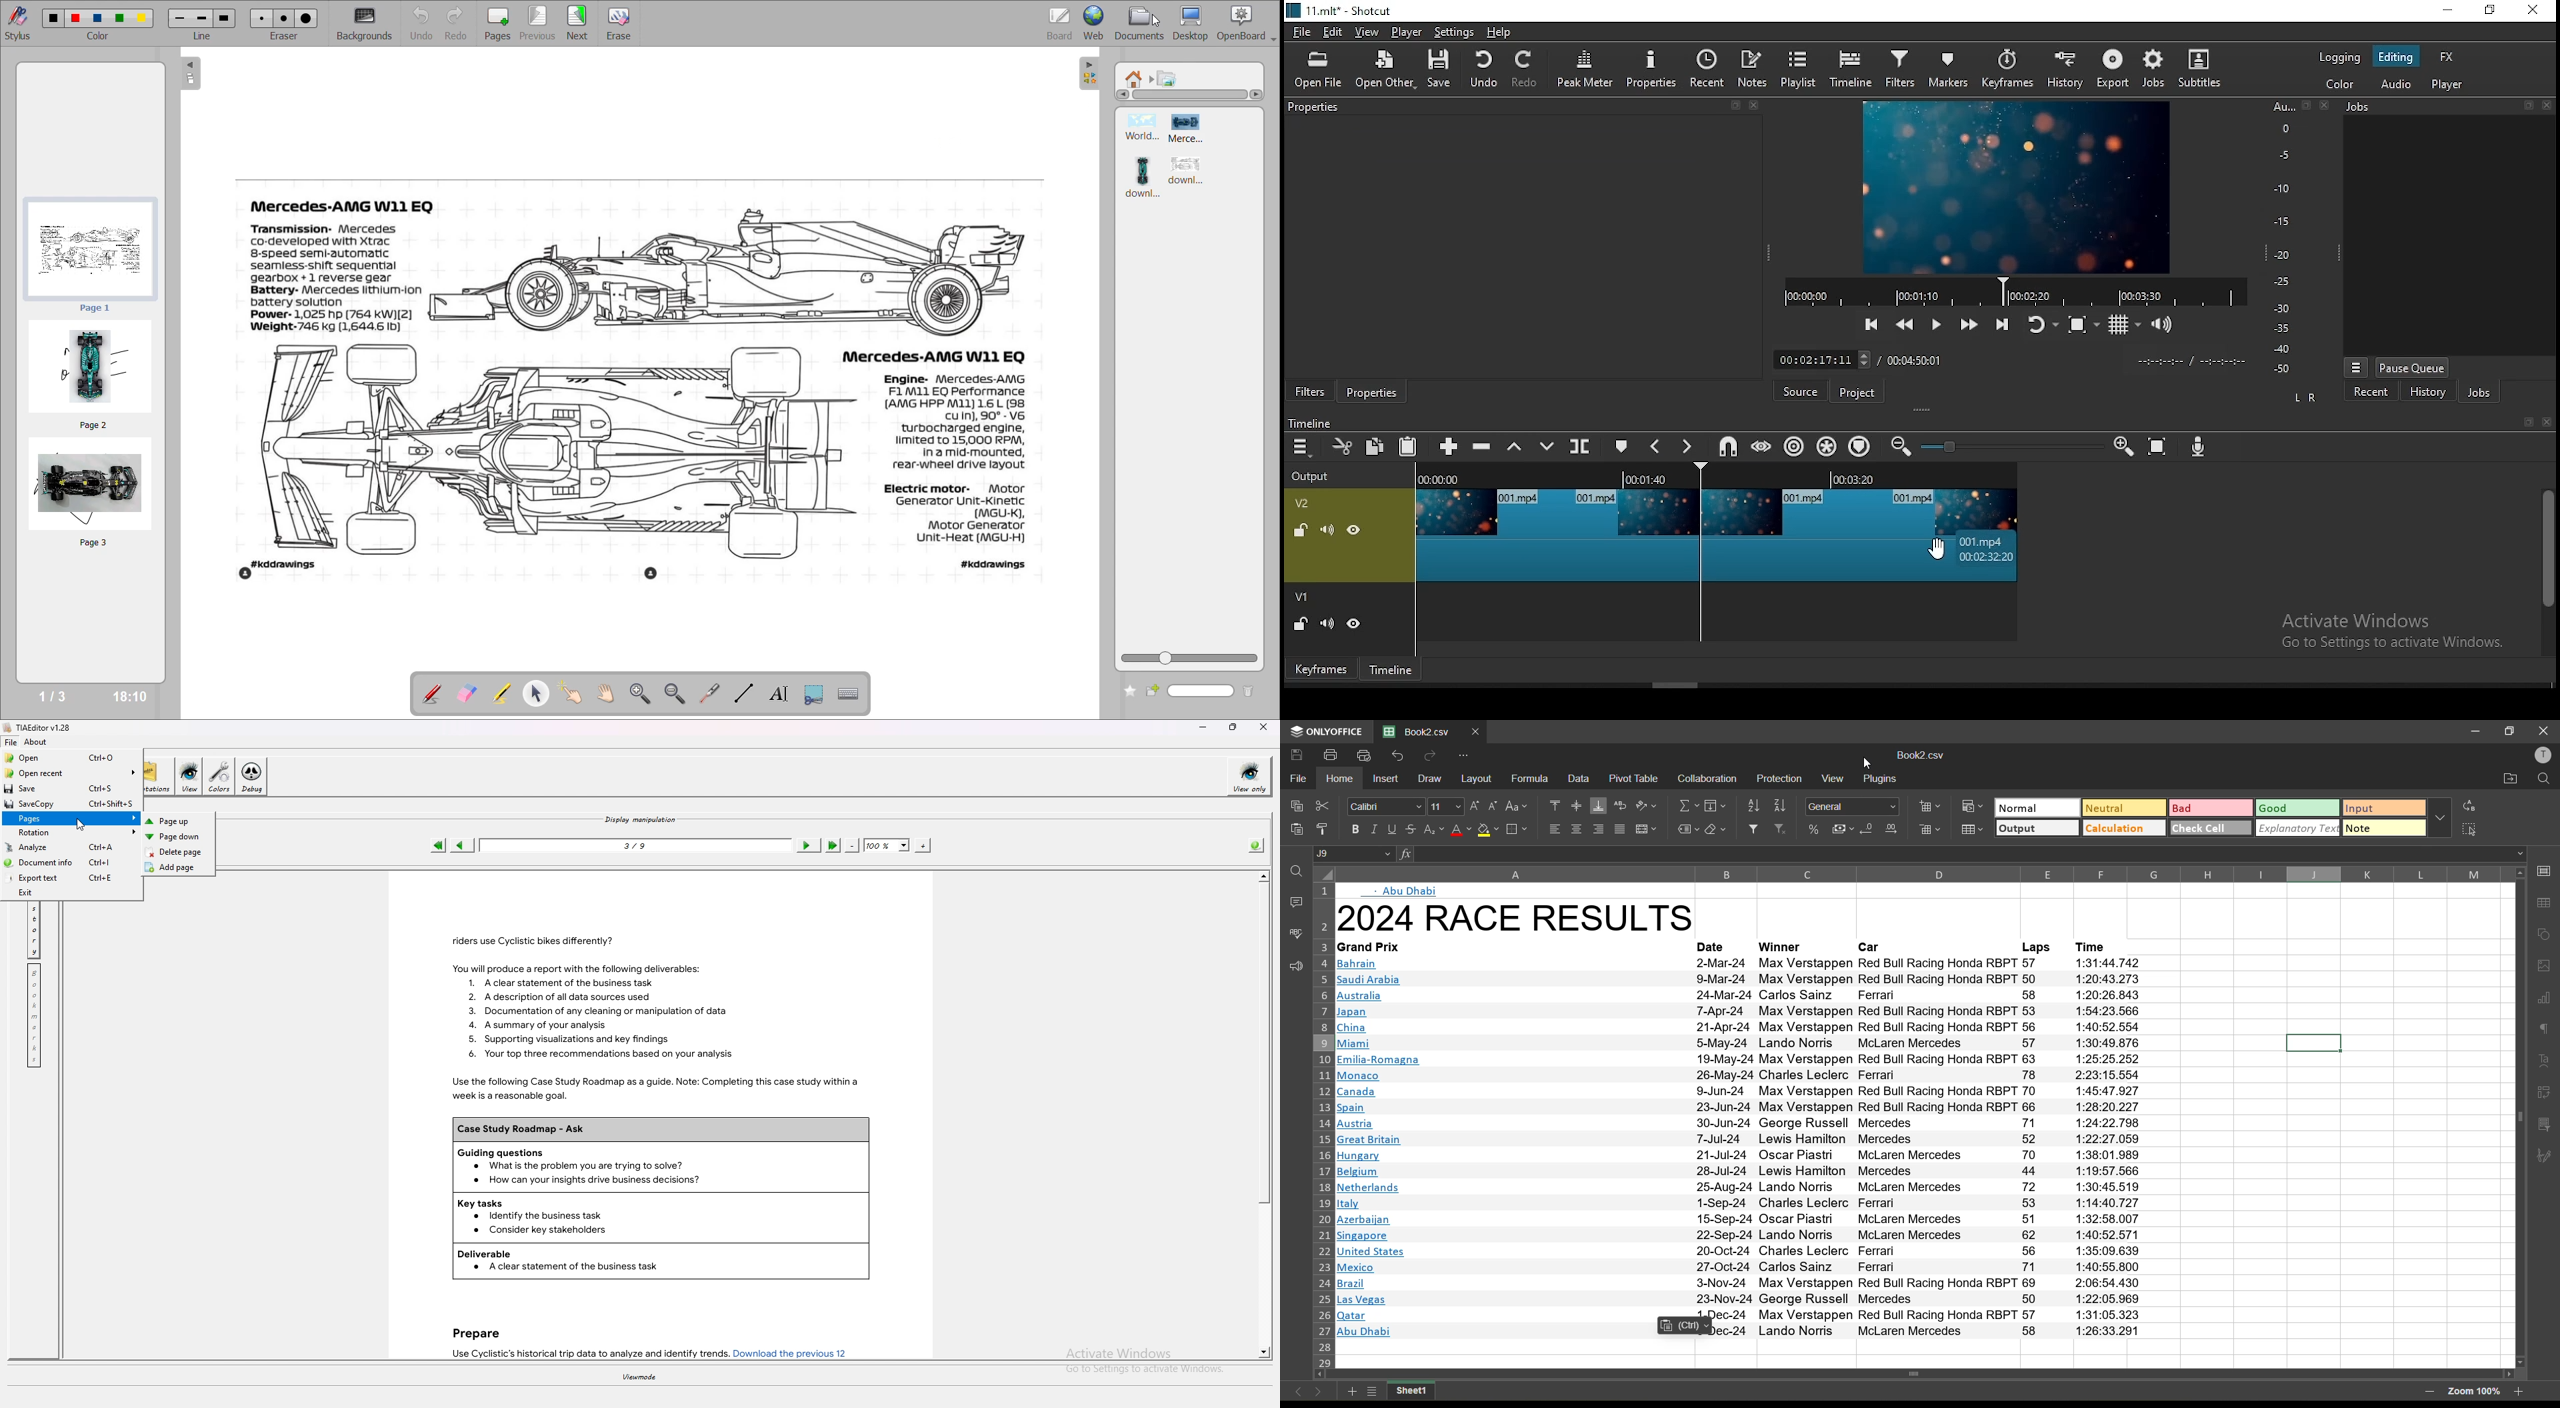 This screenshot has height=1428, width=2576. Describe the element at coordinates (2203, 69) in the screenshot. I see `subtitles` at that location.